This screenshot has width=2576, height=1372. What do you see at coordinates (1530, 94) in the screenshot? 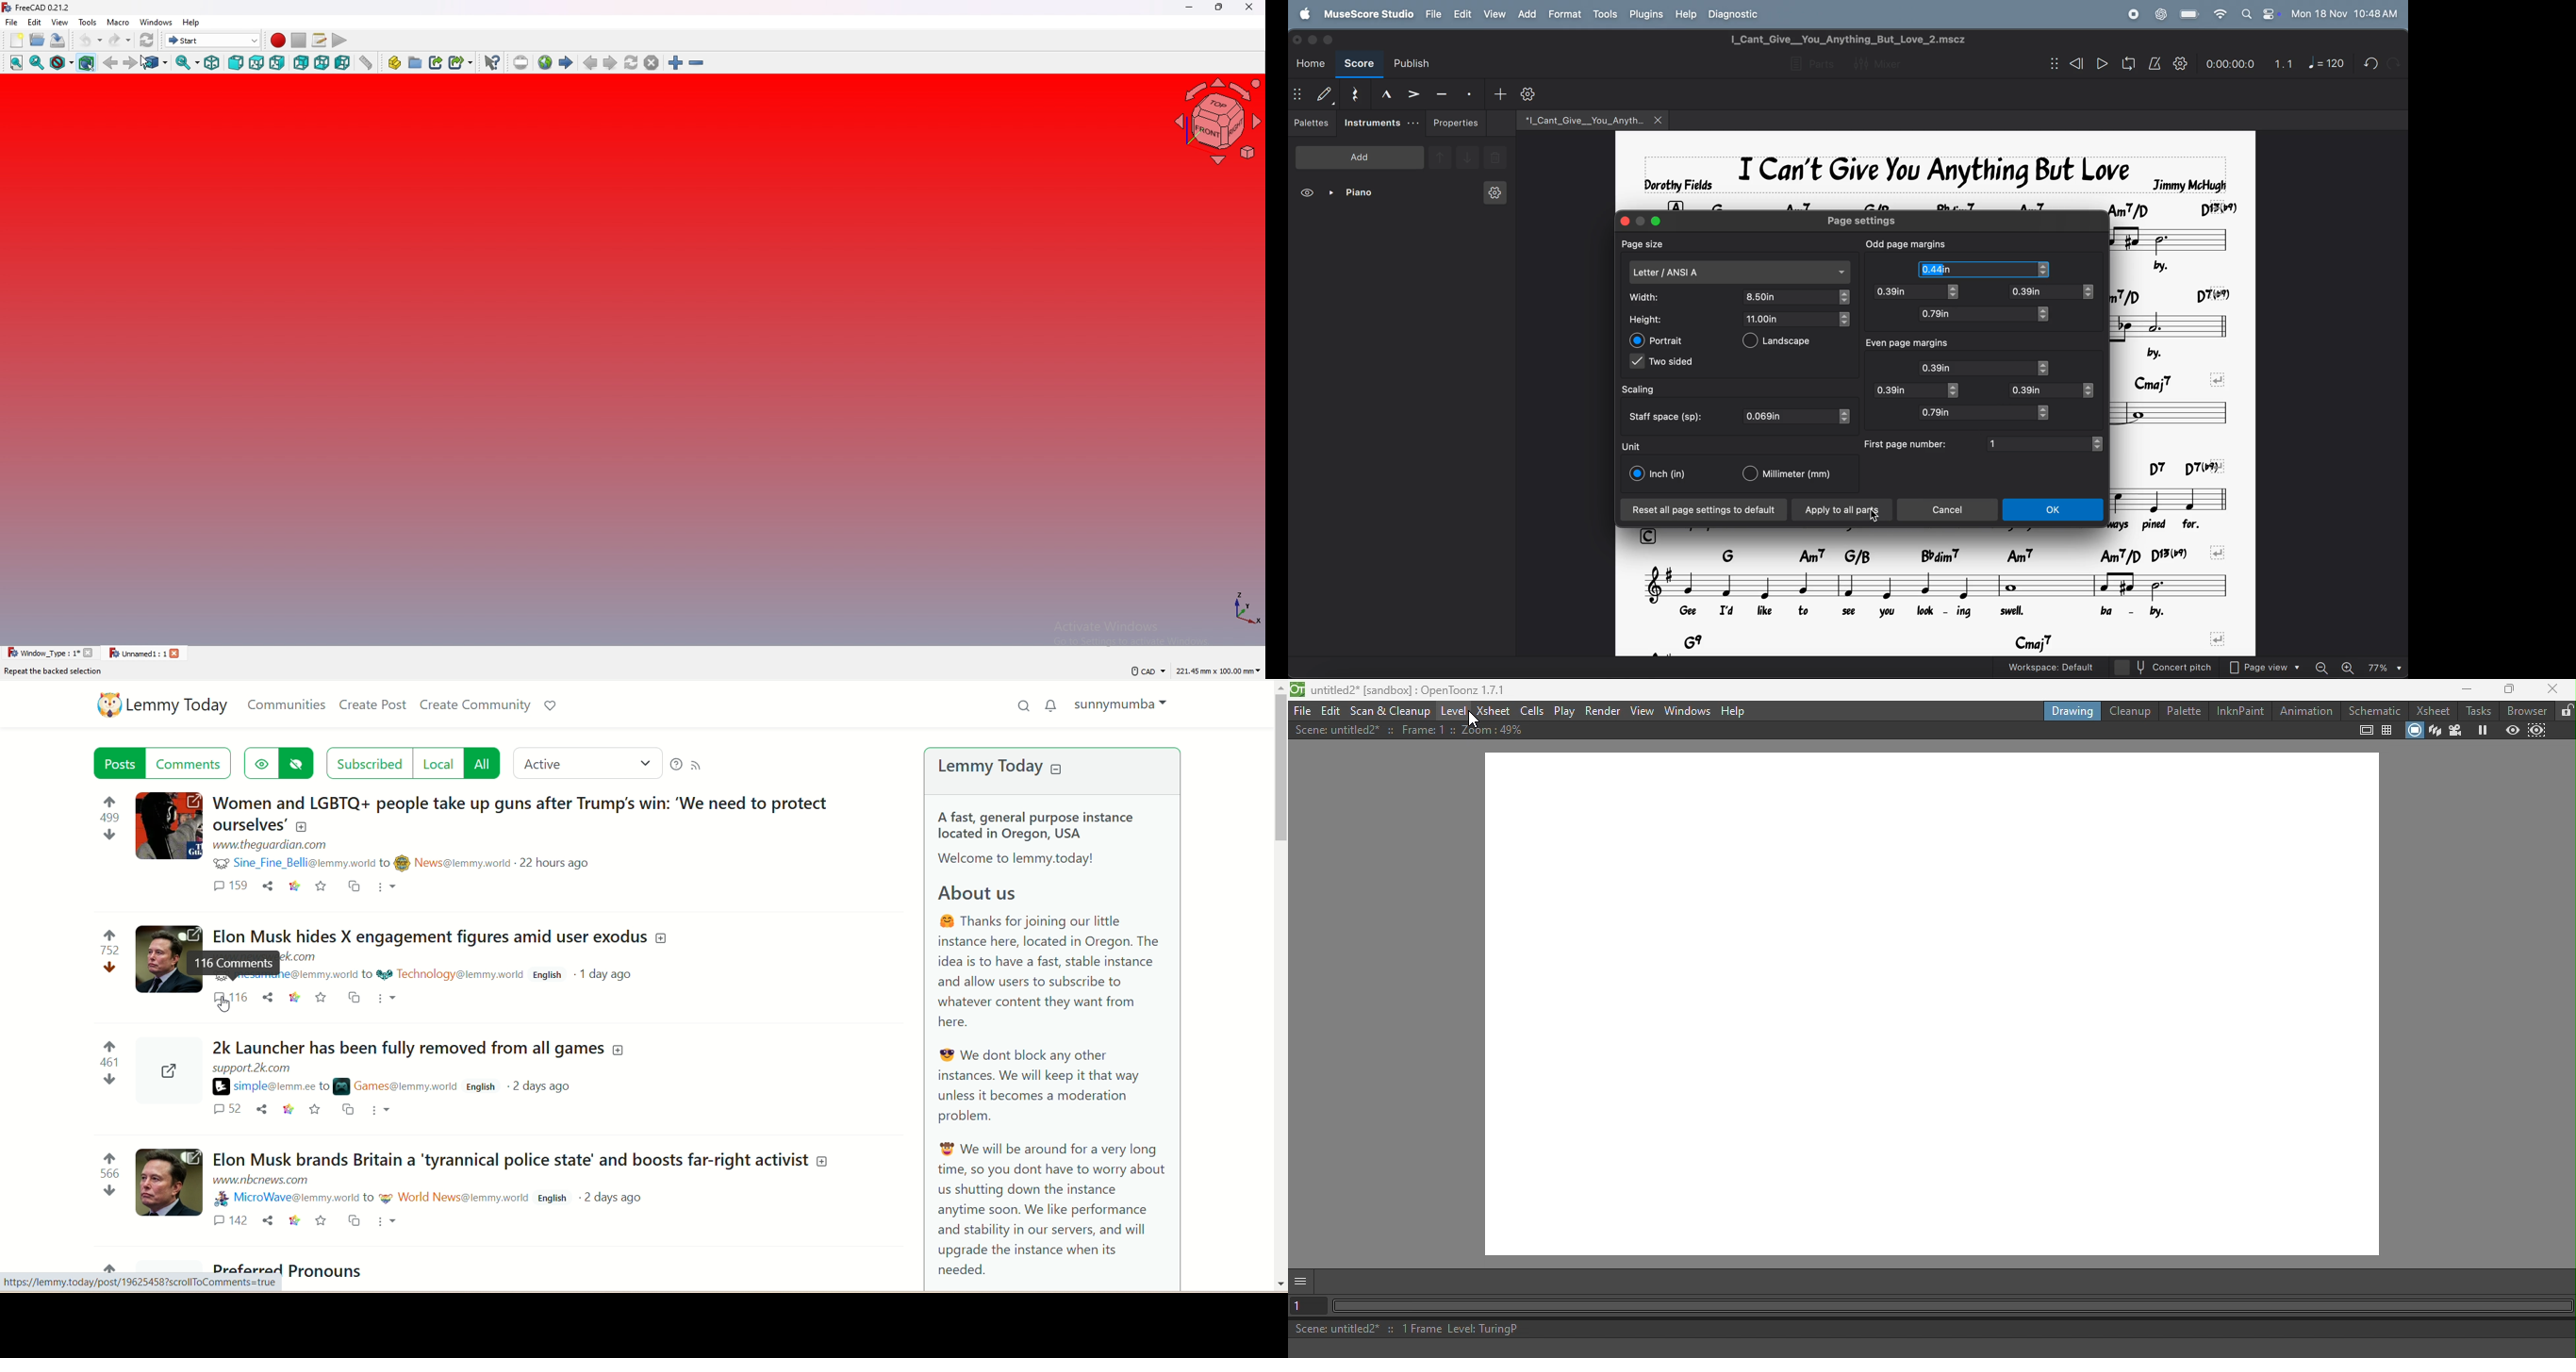
I see `toolbar setting` at bounding box center [1530, 94].